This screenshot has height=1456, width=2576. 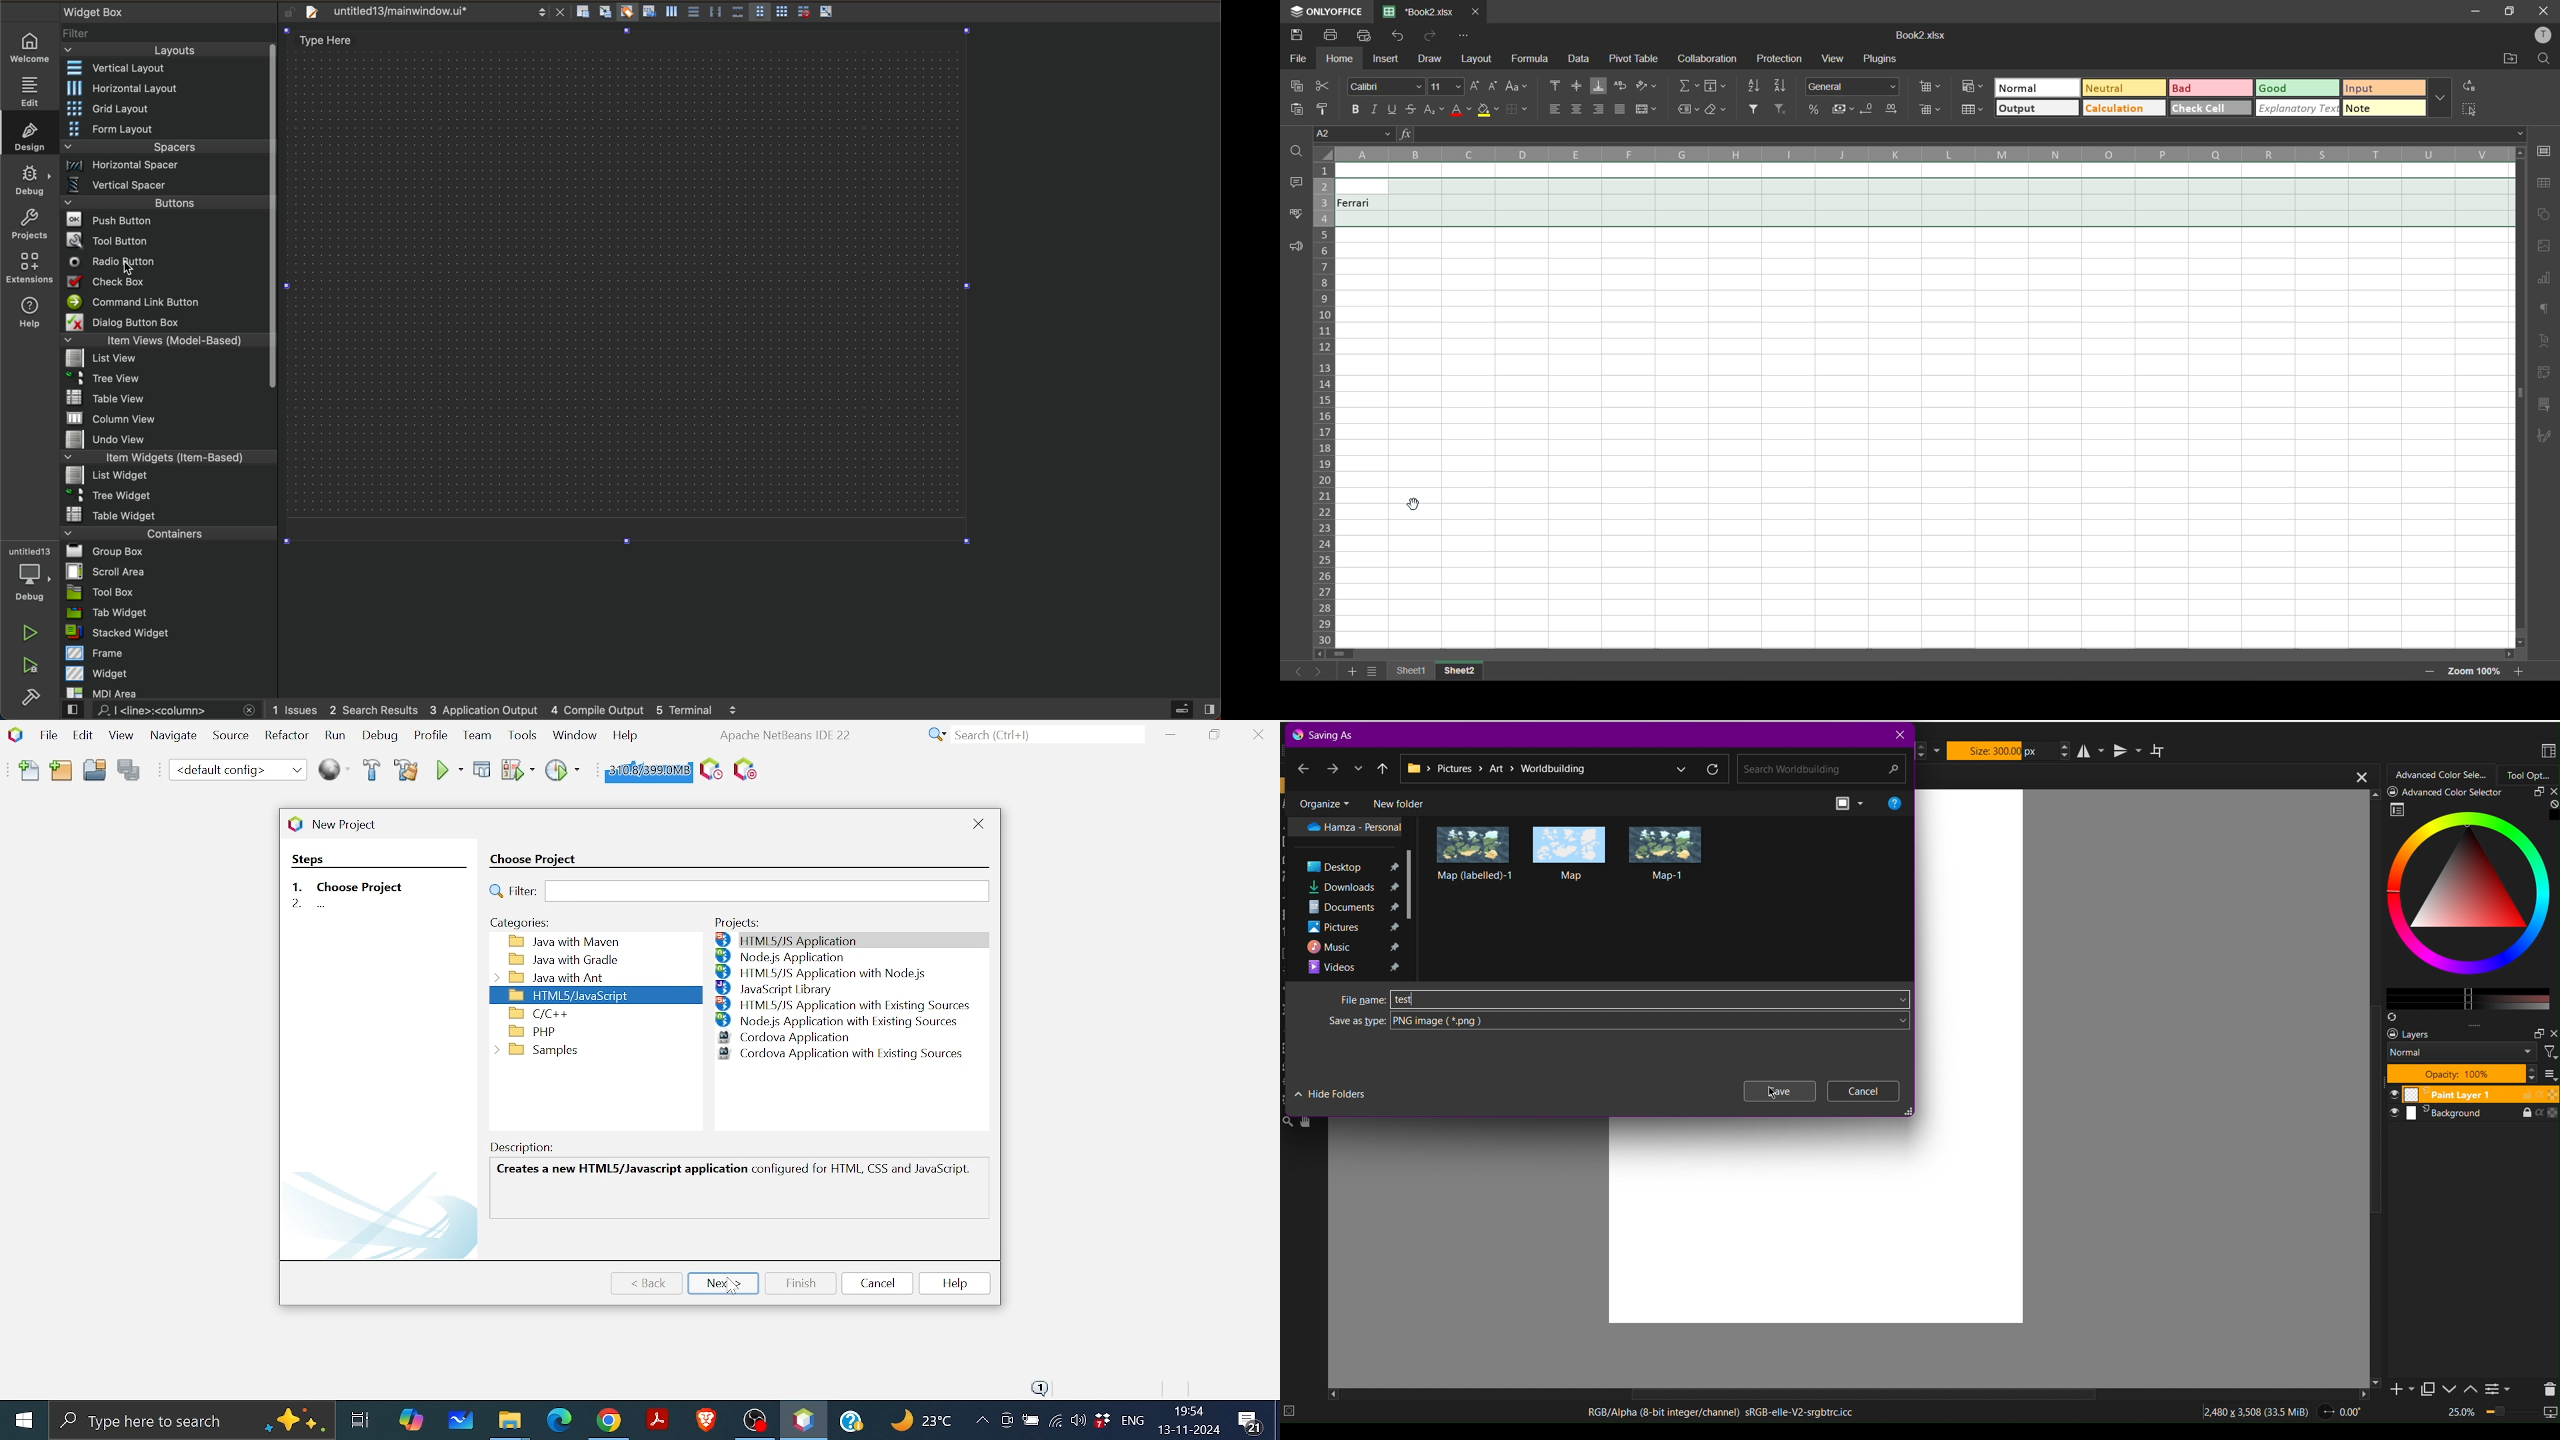 What do you see at coordinates (2540, 247) in the screenshot?
I see `images` at bounding box center [2540, 247].